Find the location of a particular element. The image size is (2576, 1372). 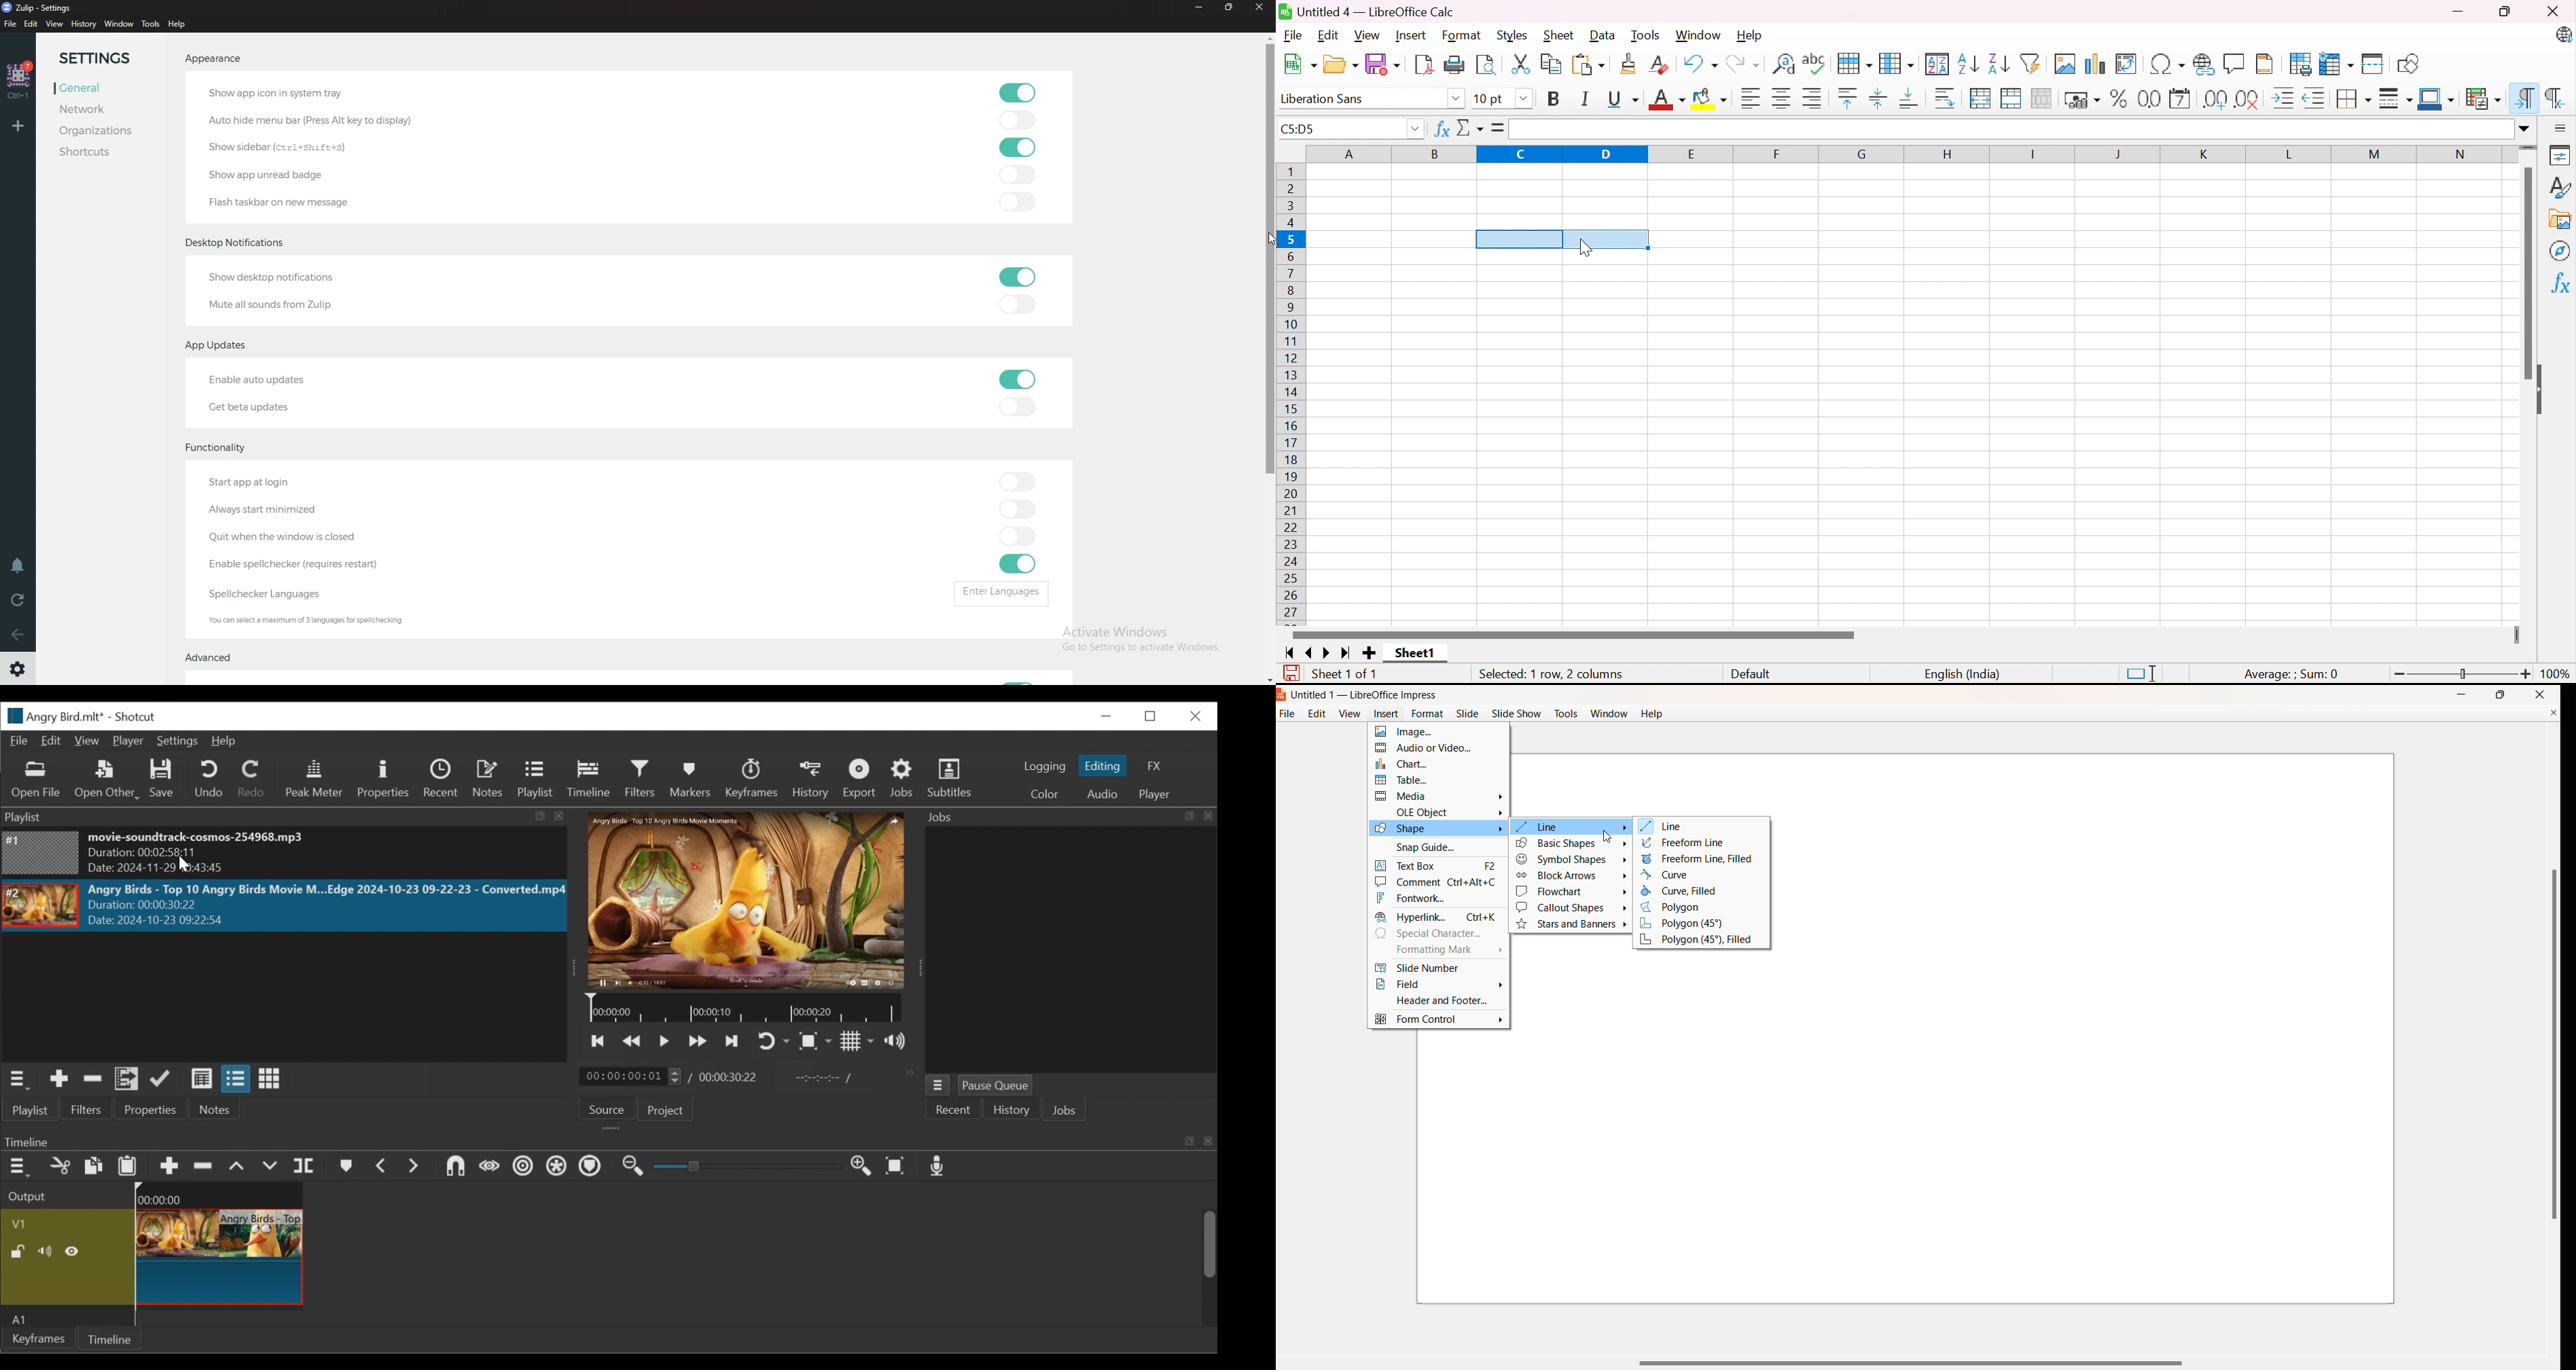

Media Viewer is located at coordinates (732, 899).